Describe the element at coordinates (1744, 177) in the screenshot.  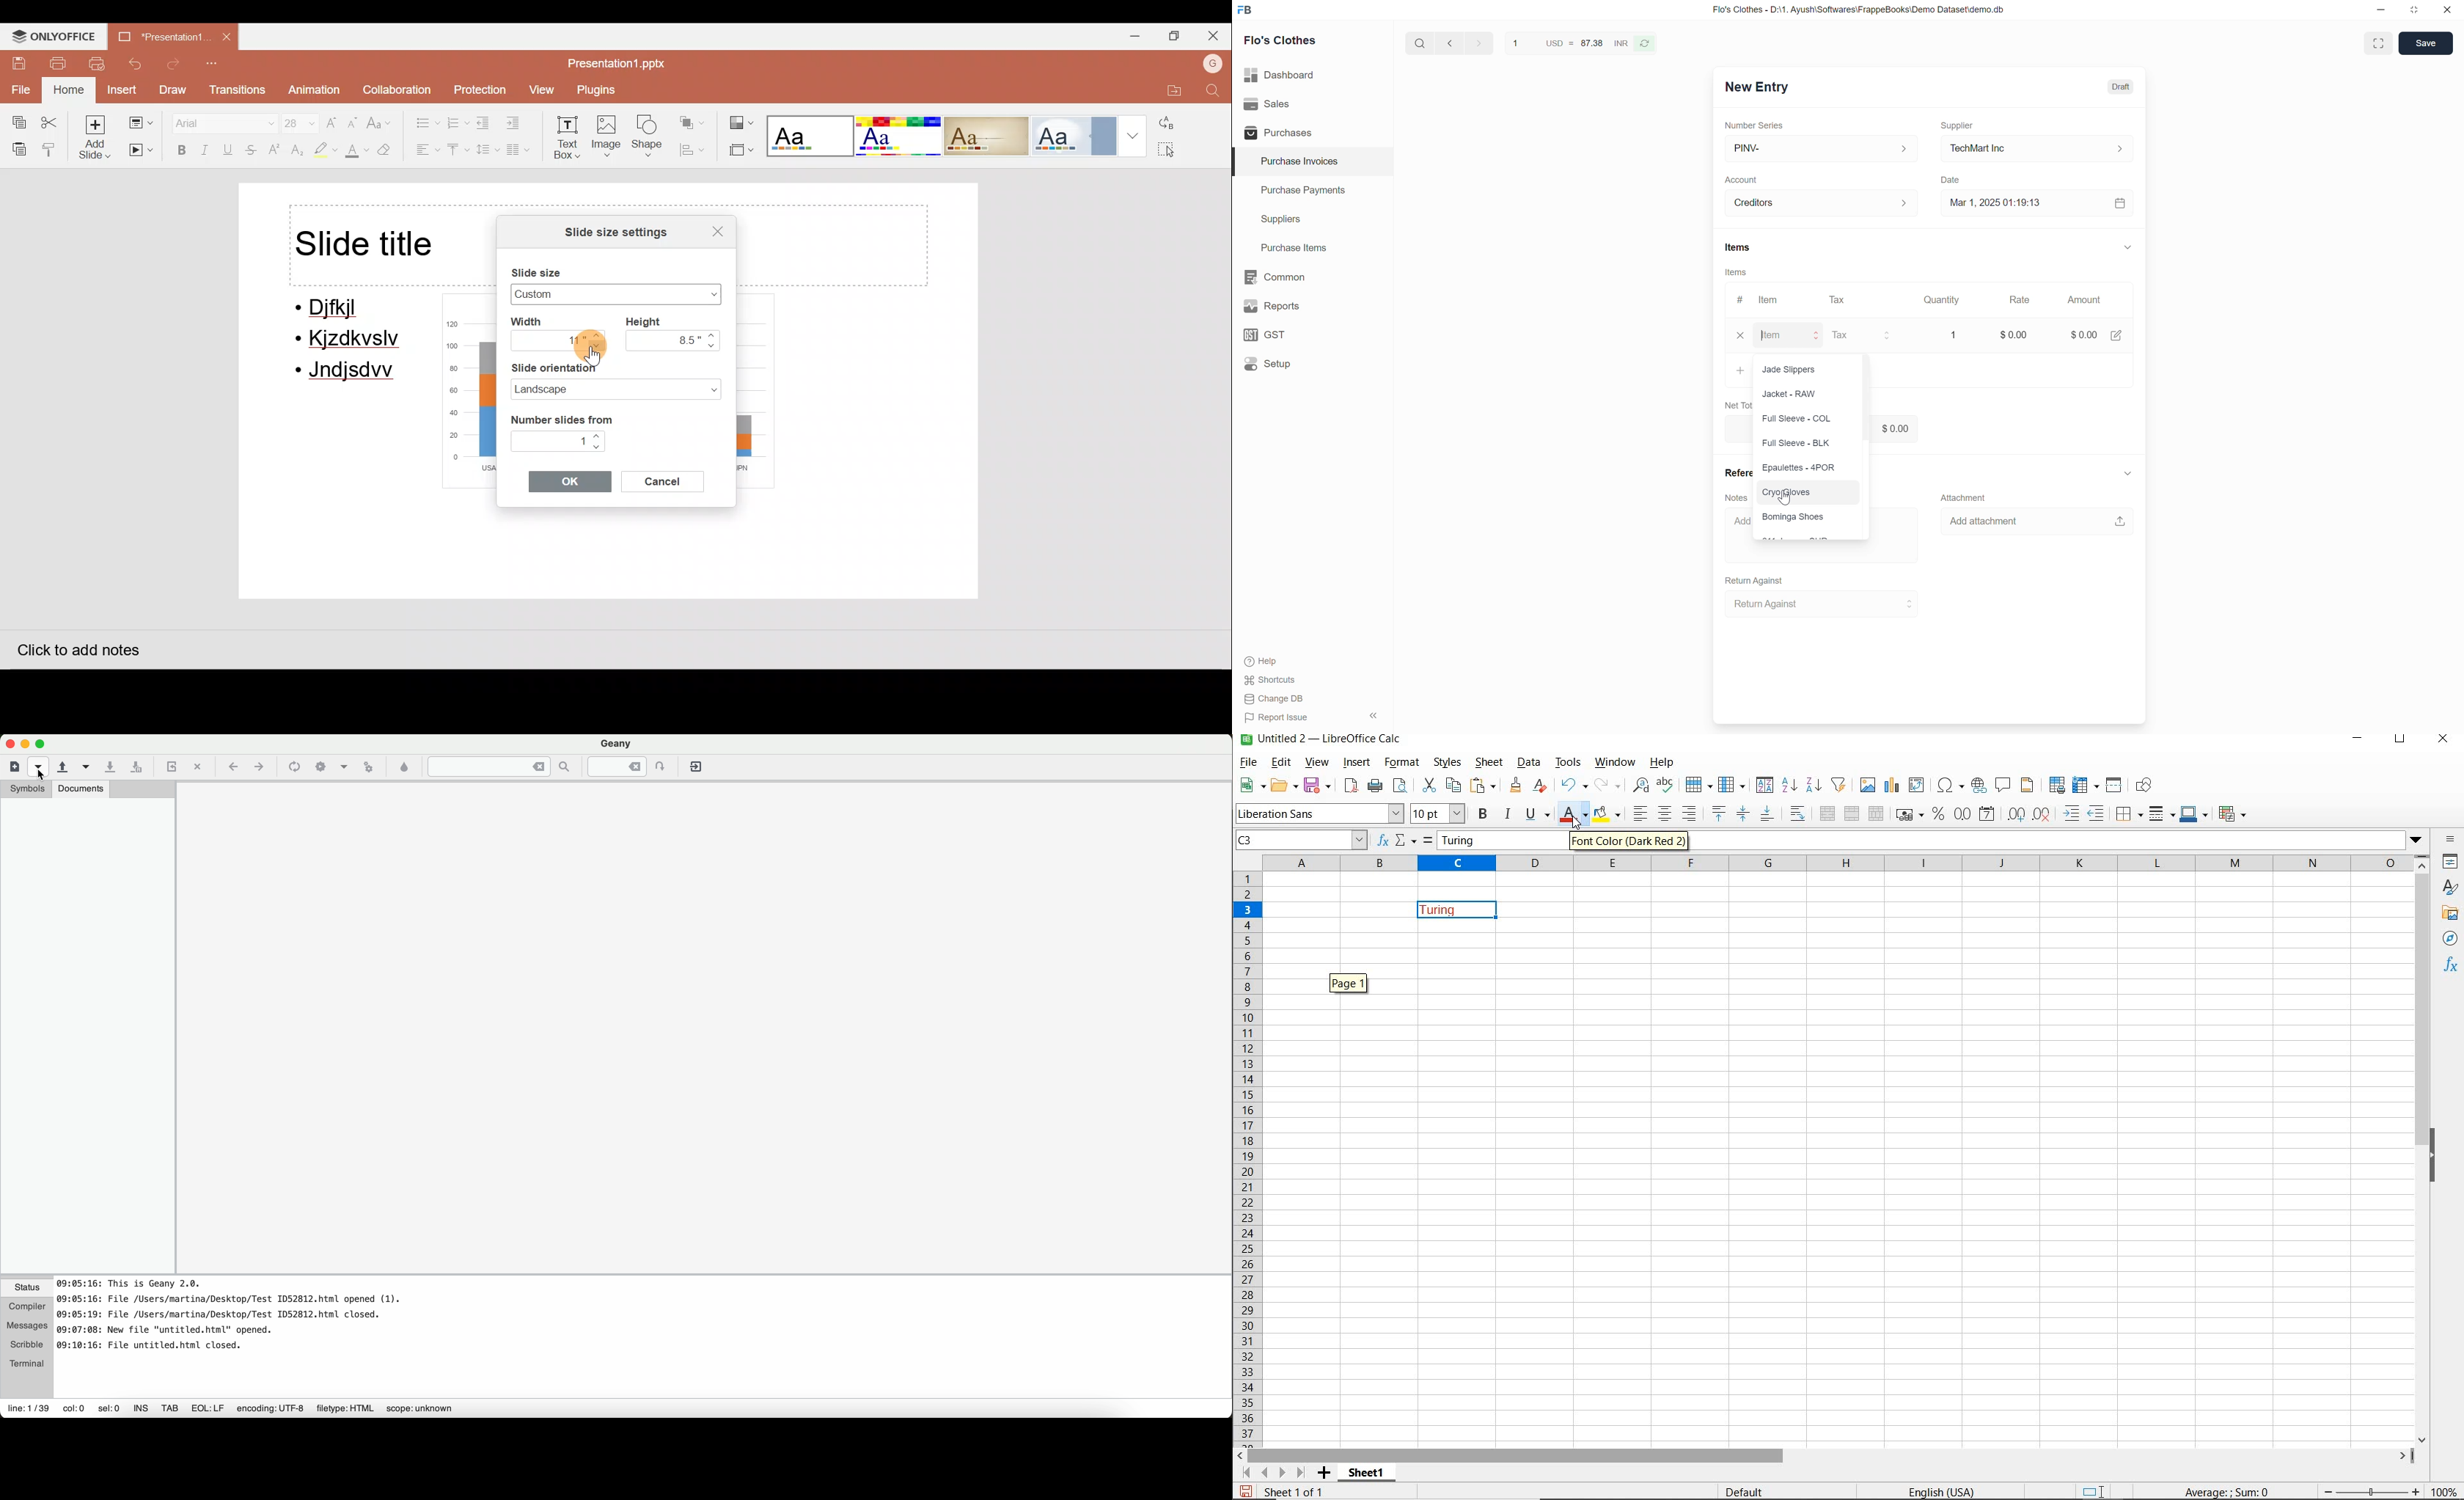
I see `Account` at that location.